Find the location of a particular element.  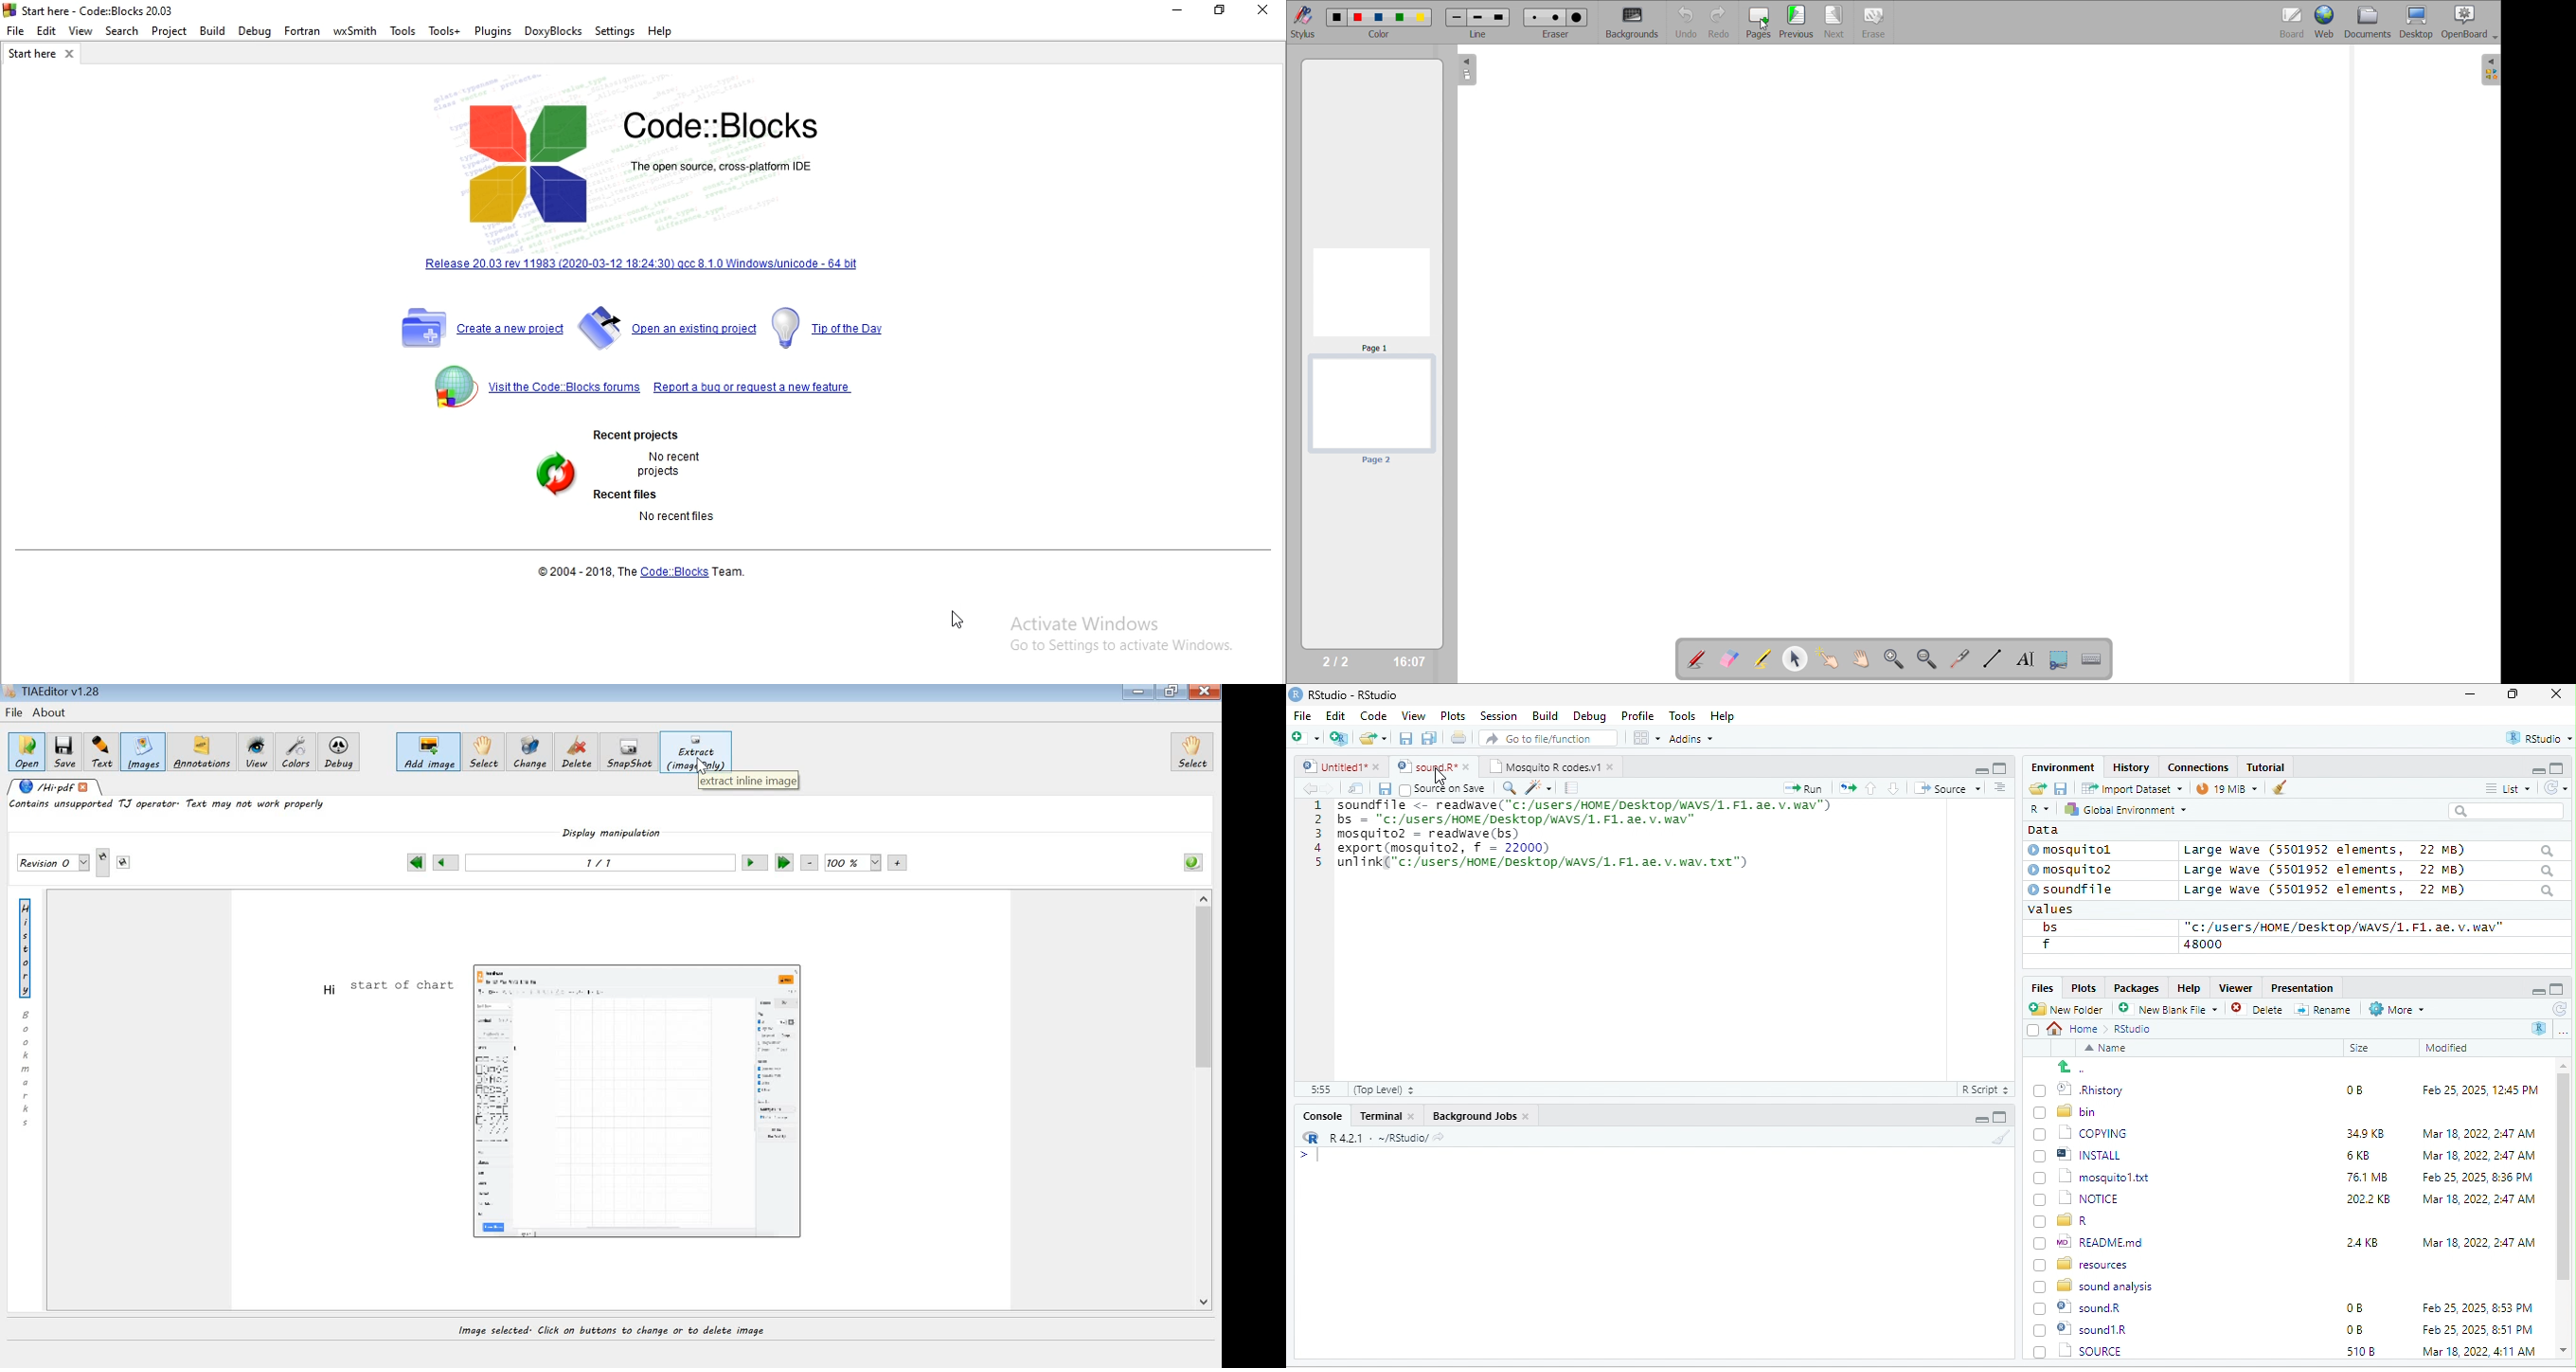

maximize is located at coordinates (1999, 1117).